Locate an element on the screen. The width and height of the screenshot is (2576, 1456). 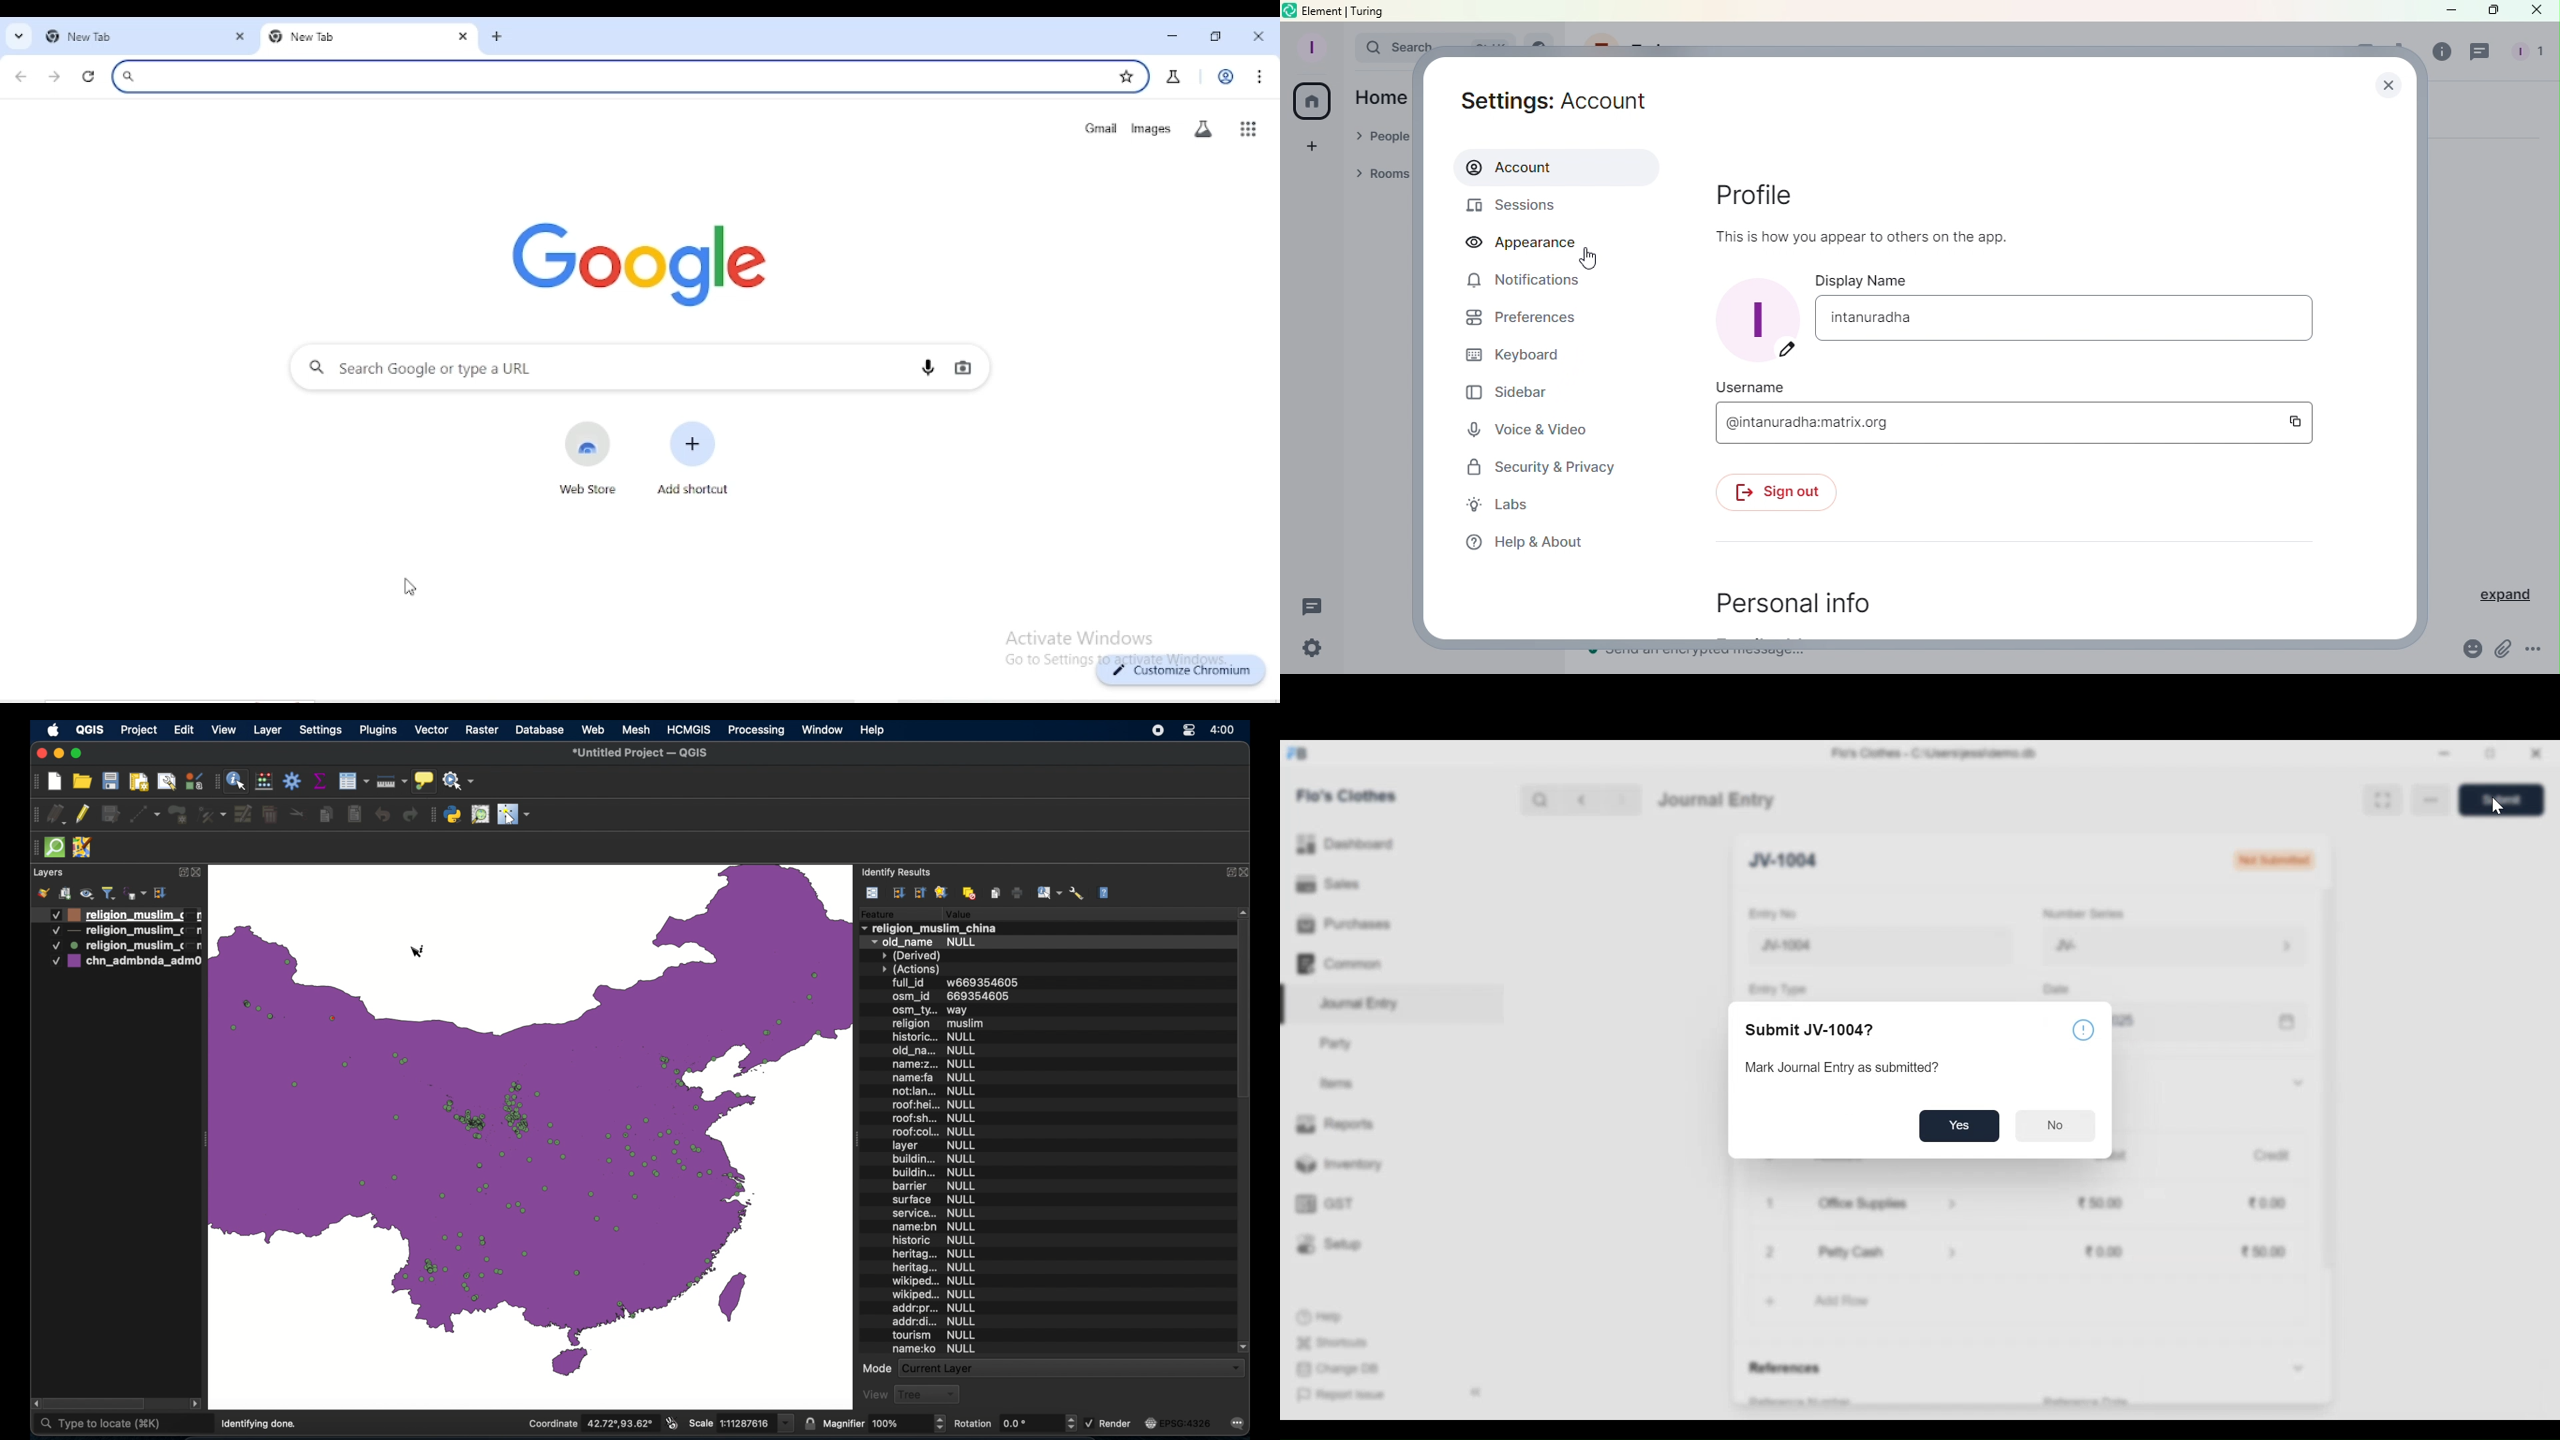
open project is located at coordinates (82, 781).